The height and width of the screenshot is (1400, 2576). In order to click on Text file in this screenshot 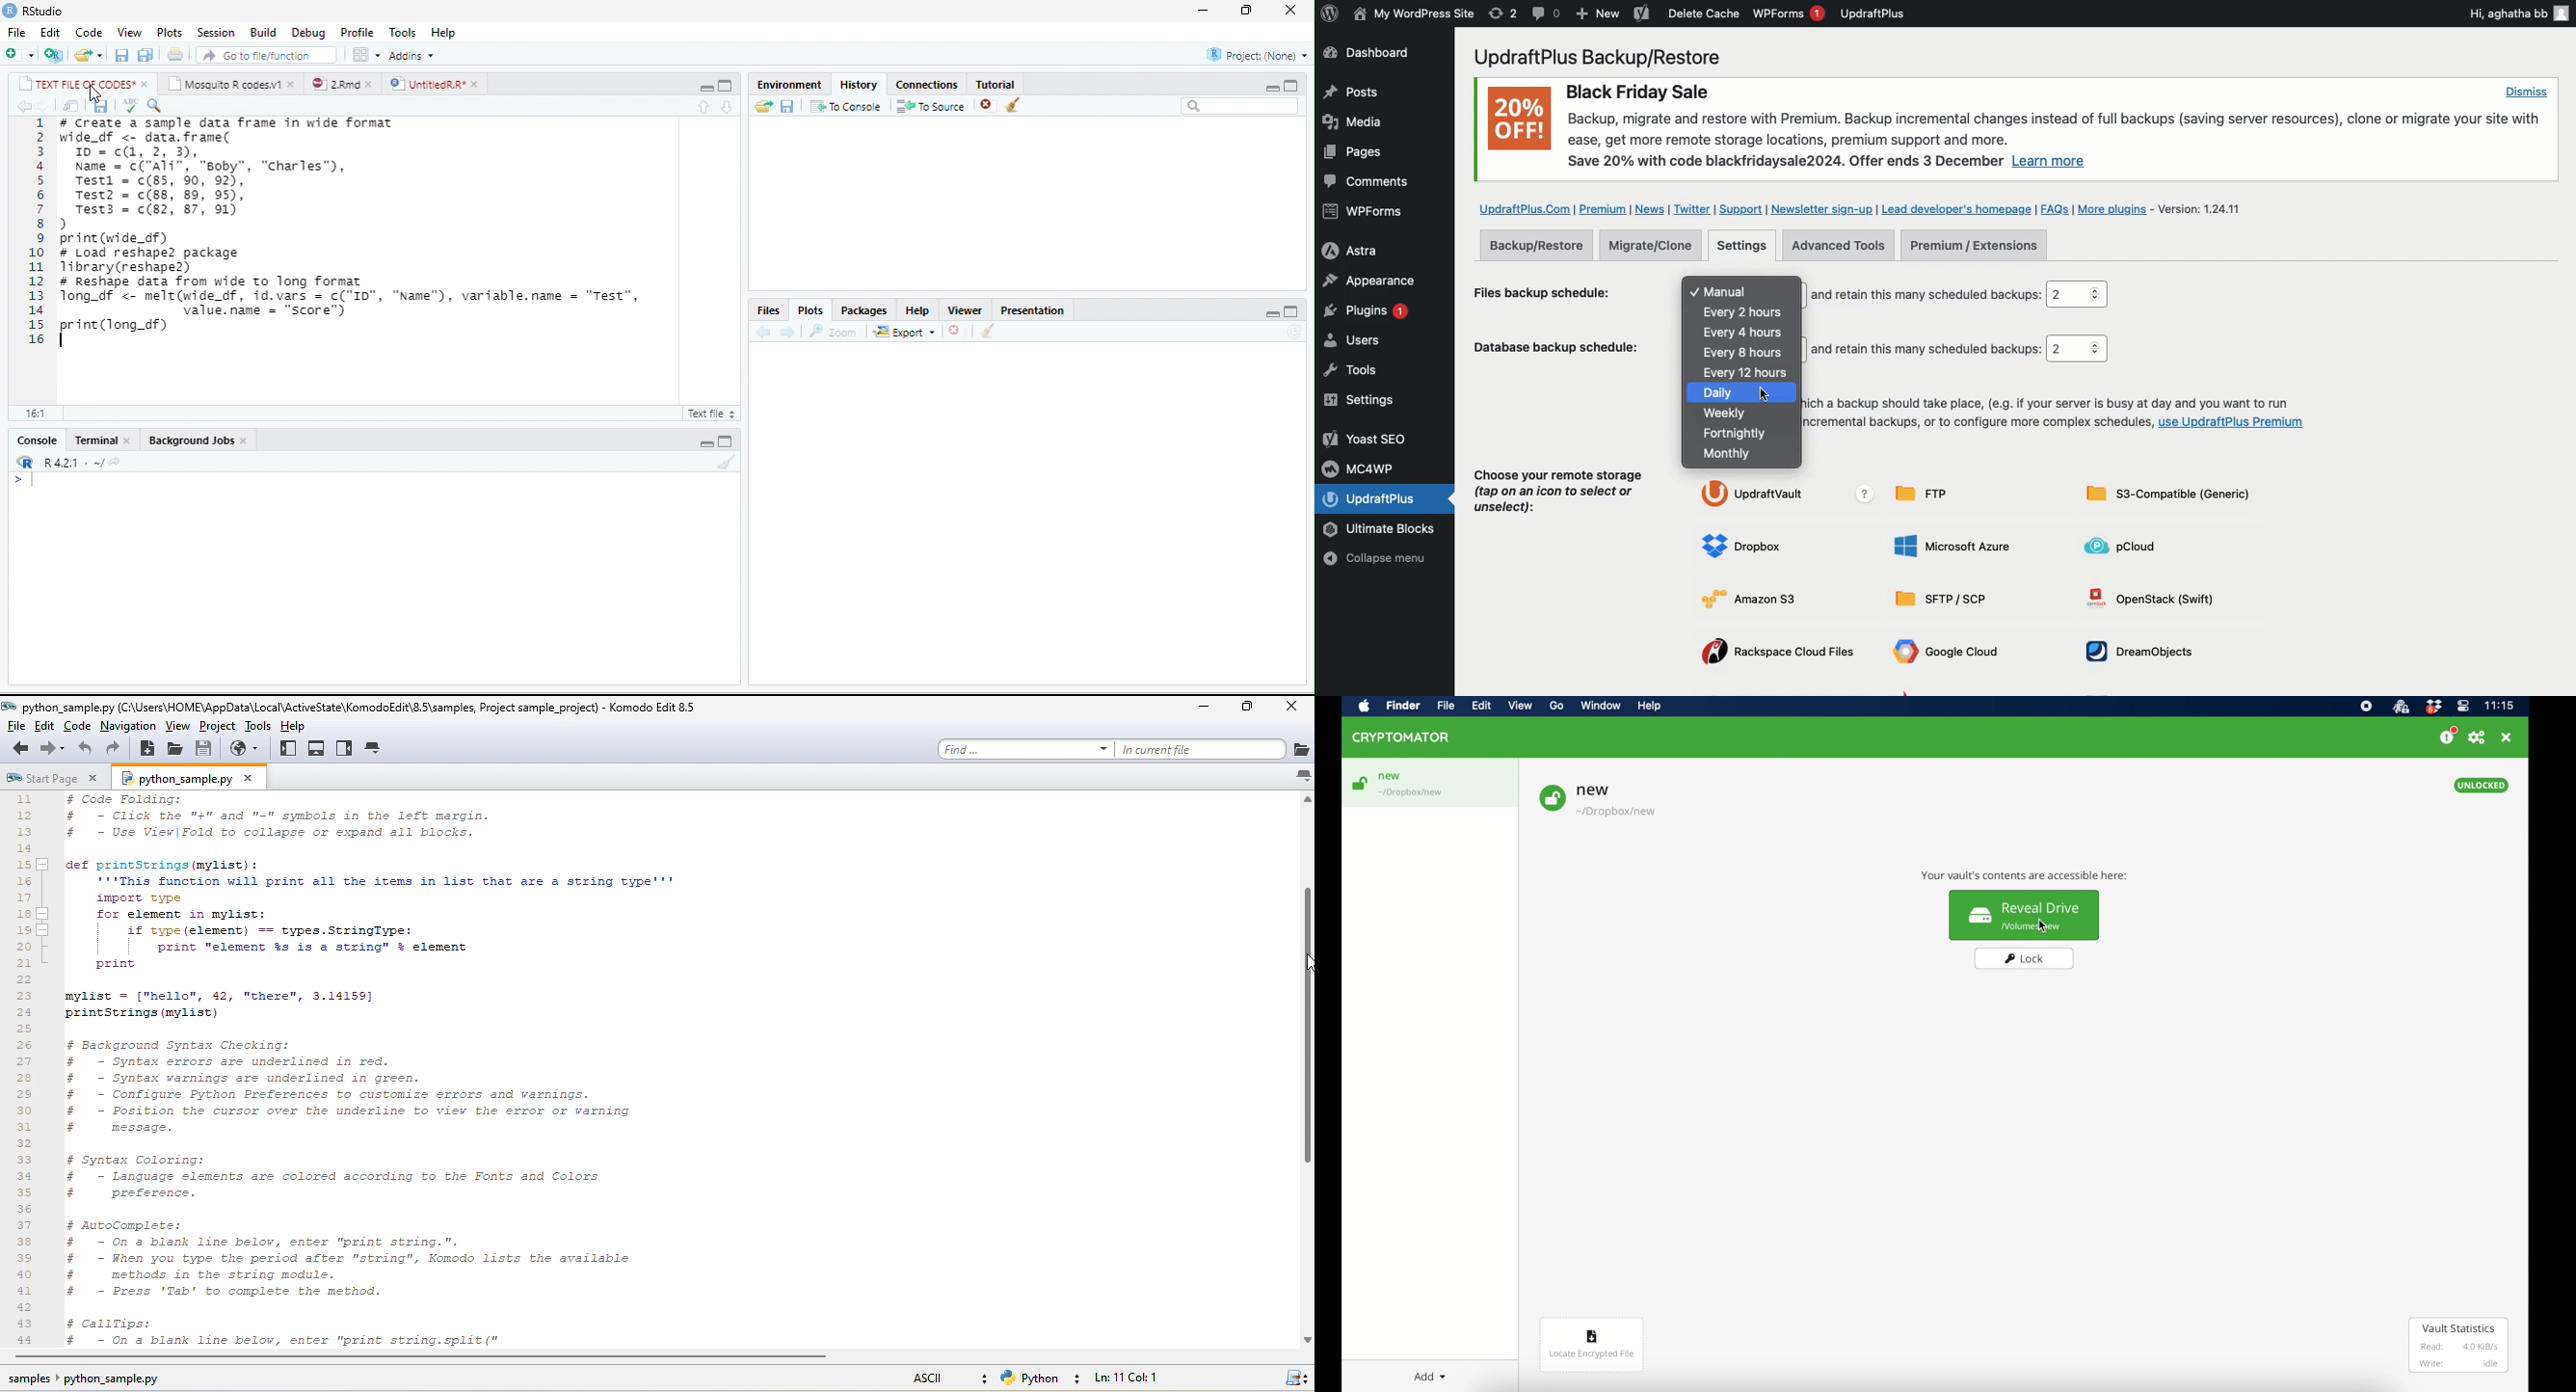, I will do `click(709, 413)`.